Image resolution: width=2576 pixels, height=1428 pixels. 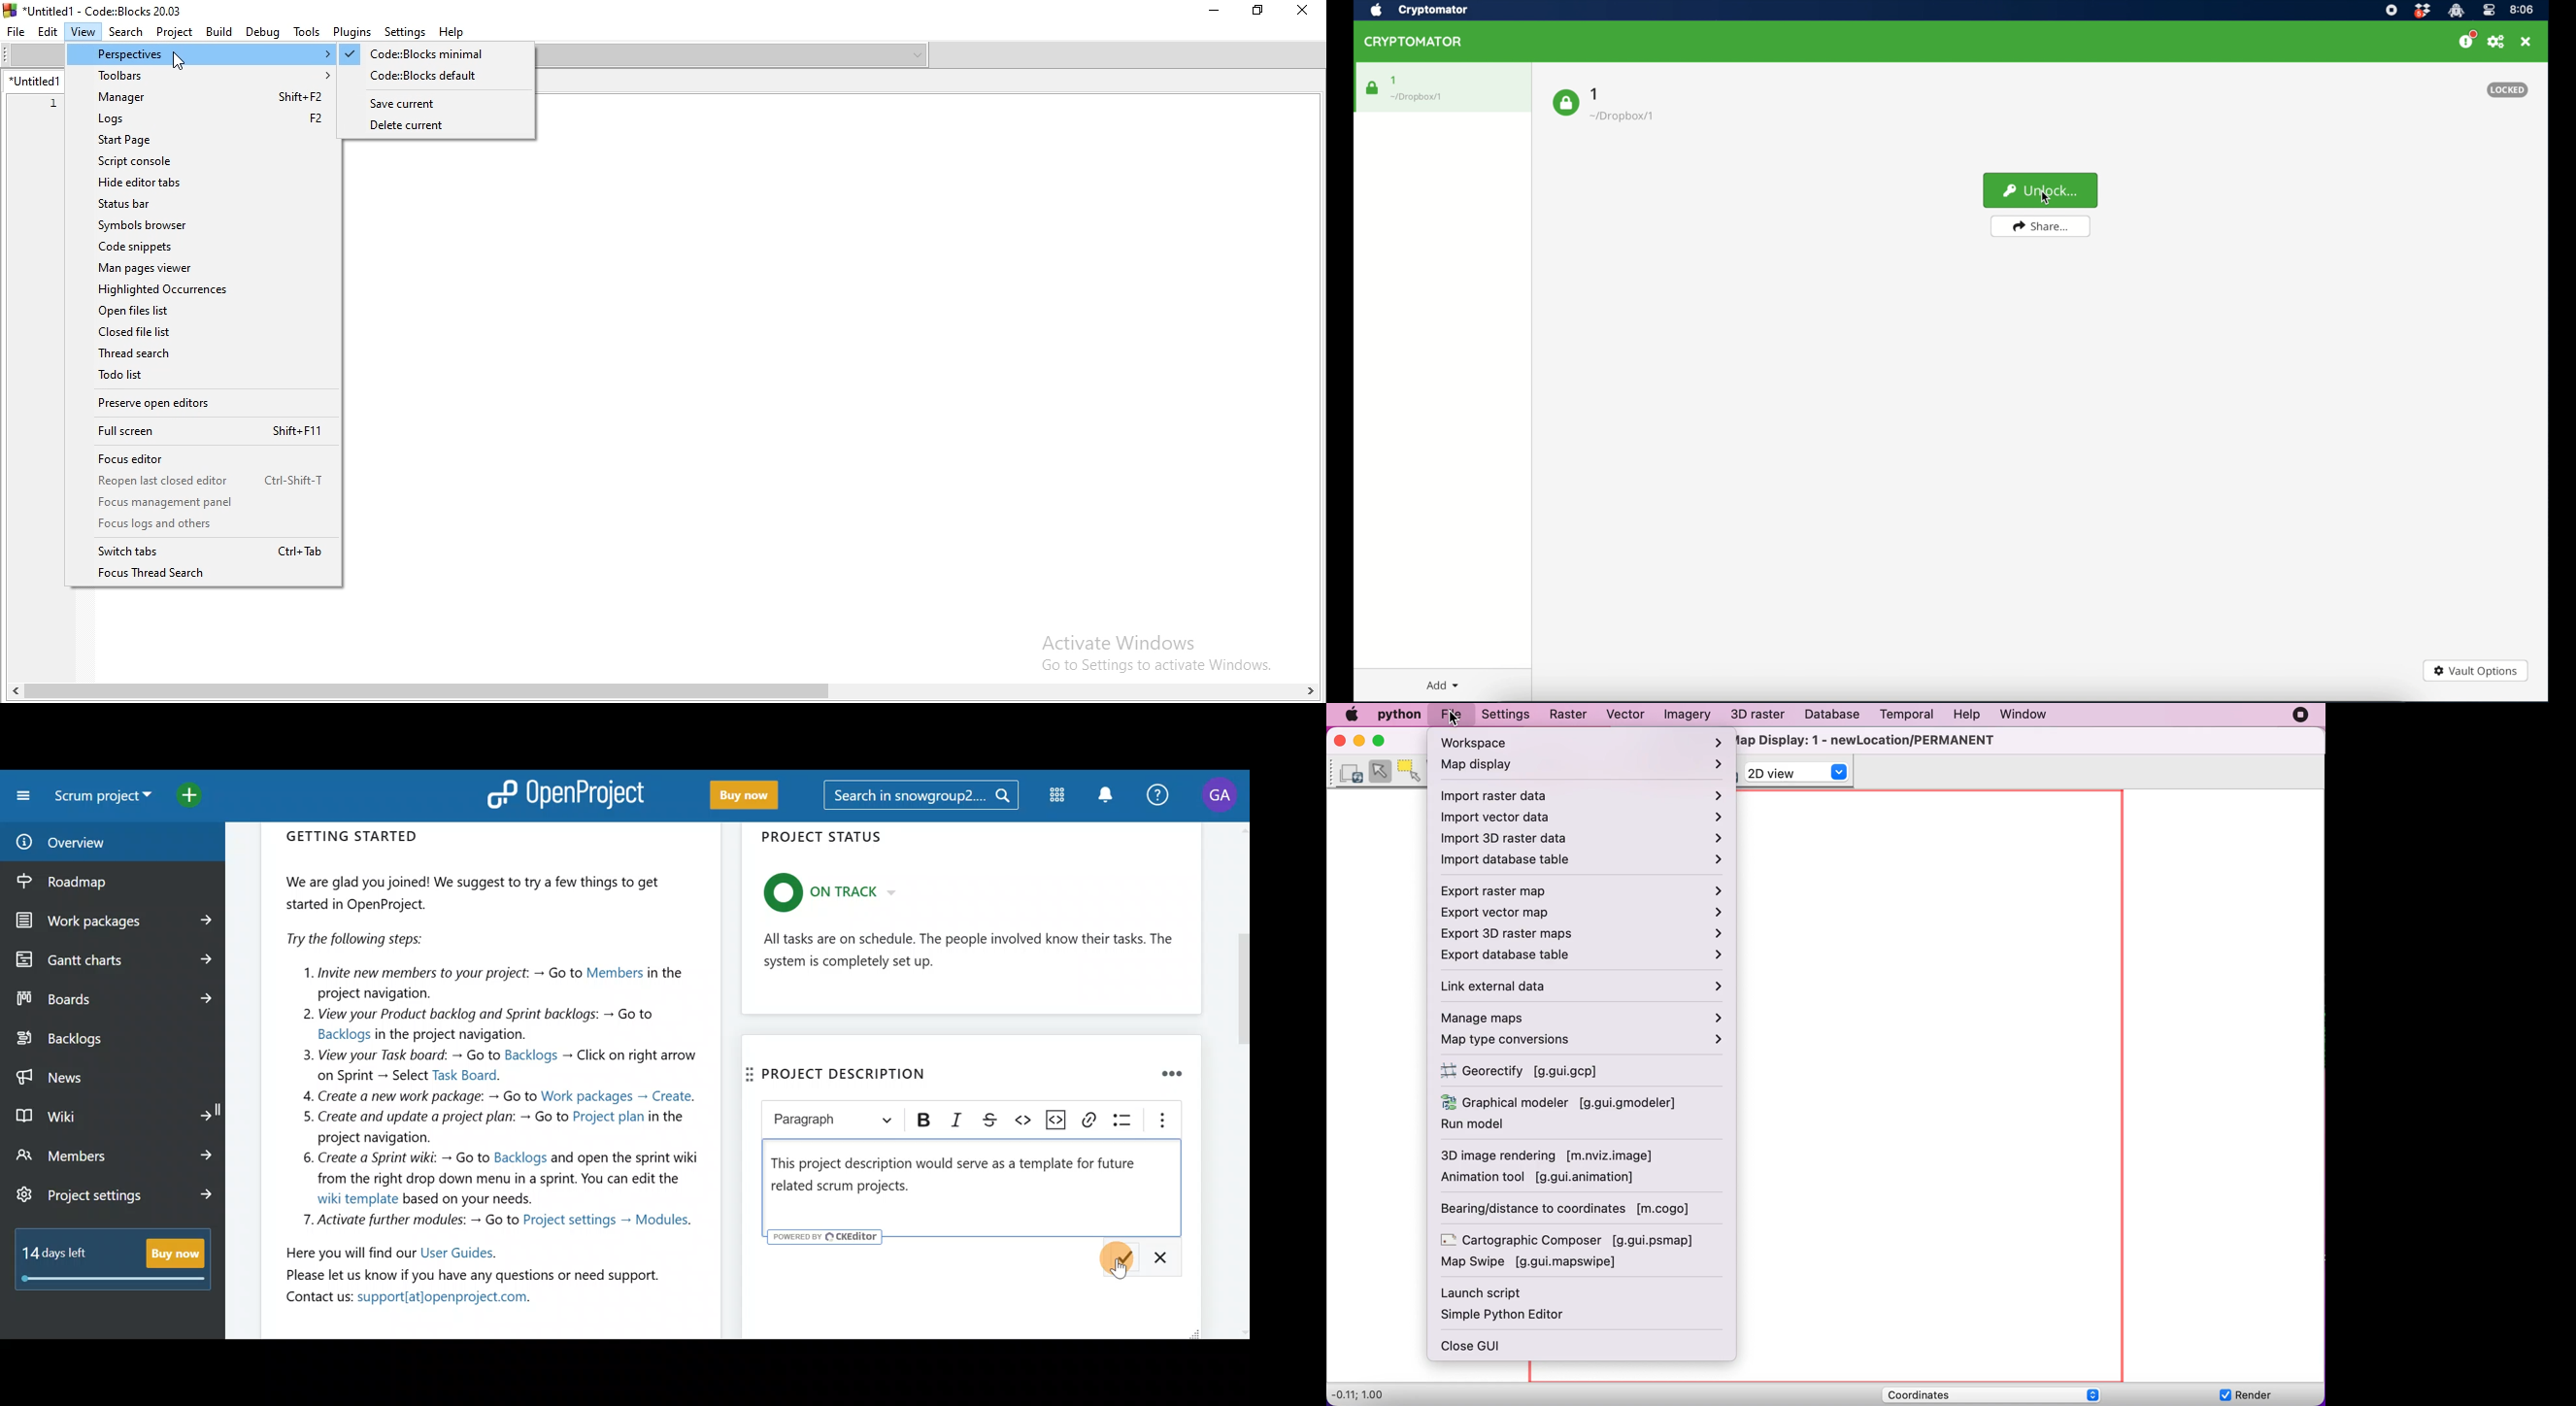 What do you see at coordinates (204, 266) in the screenshot?
I see `Man pages viewer ` at bounding box center [204, 266].